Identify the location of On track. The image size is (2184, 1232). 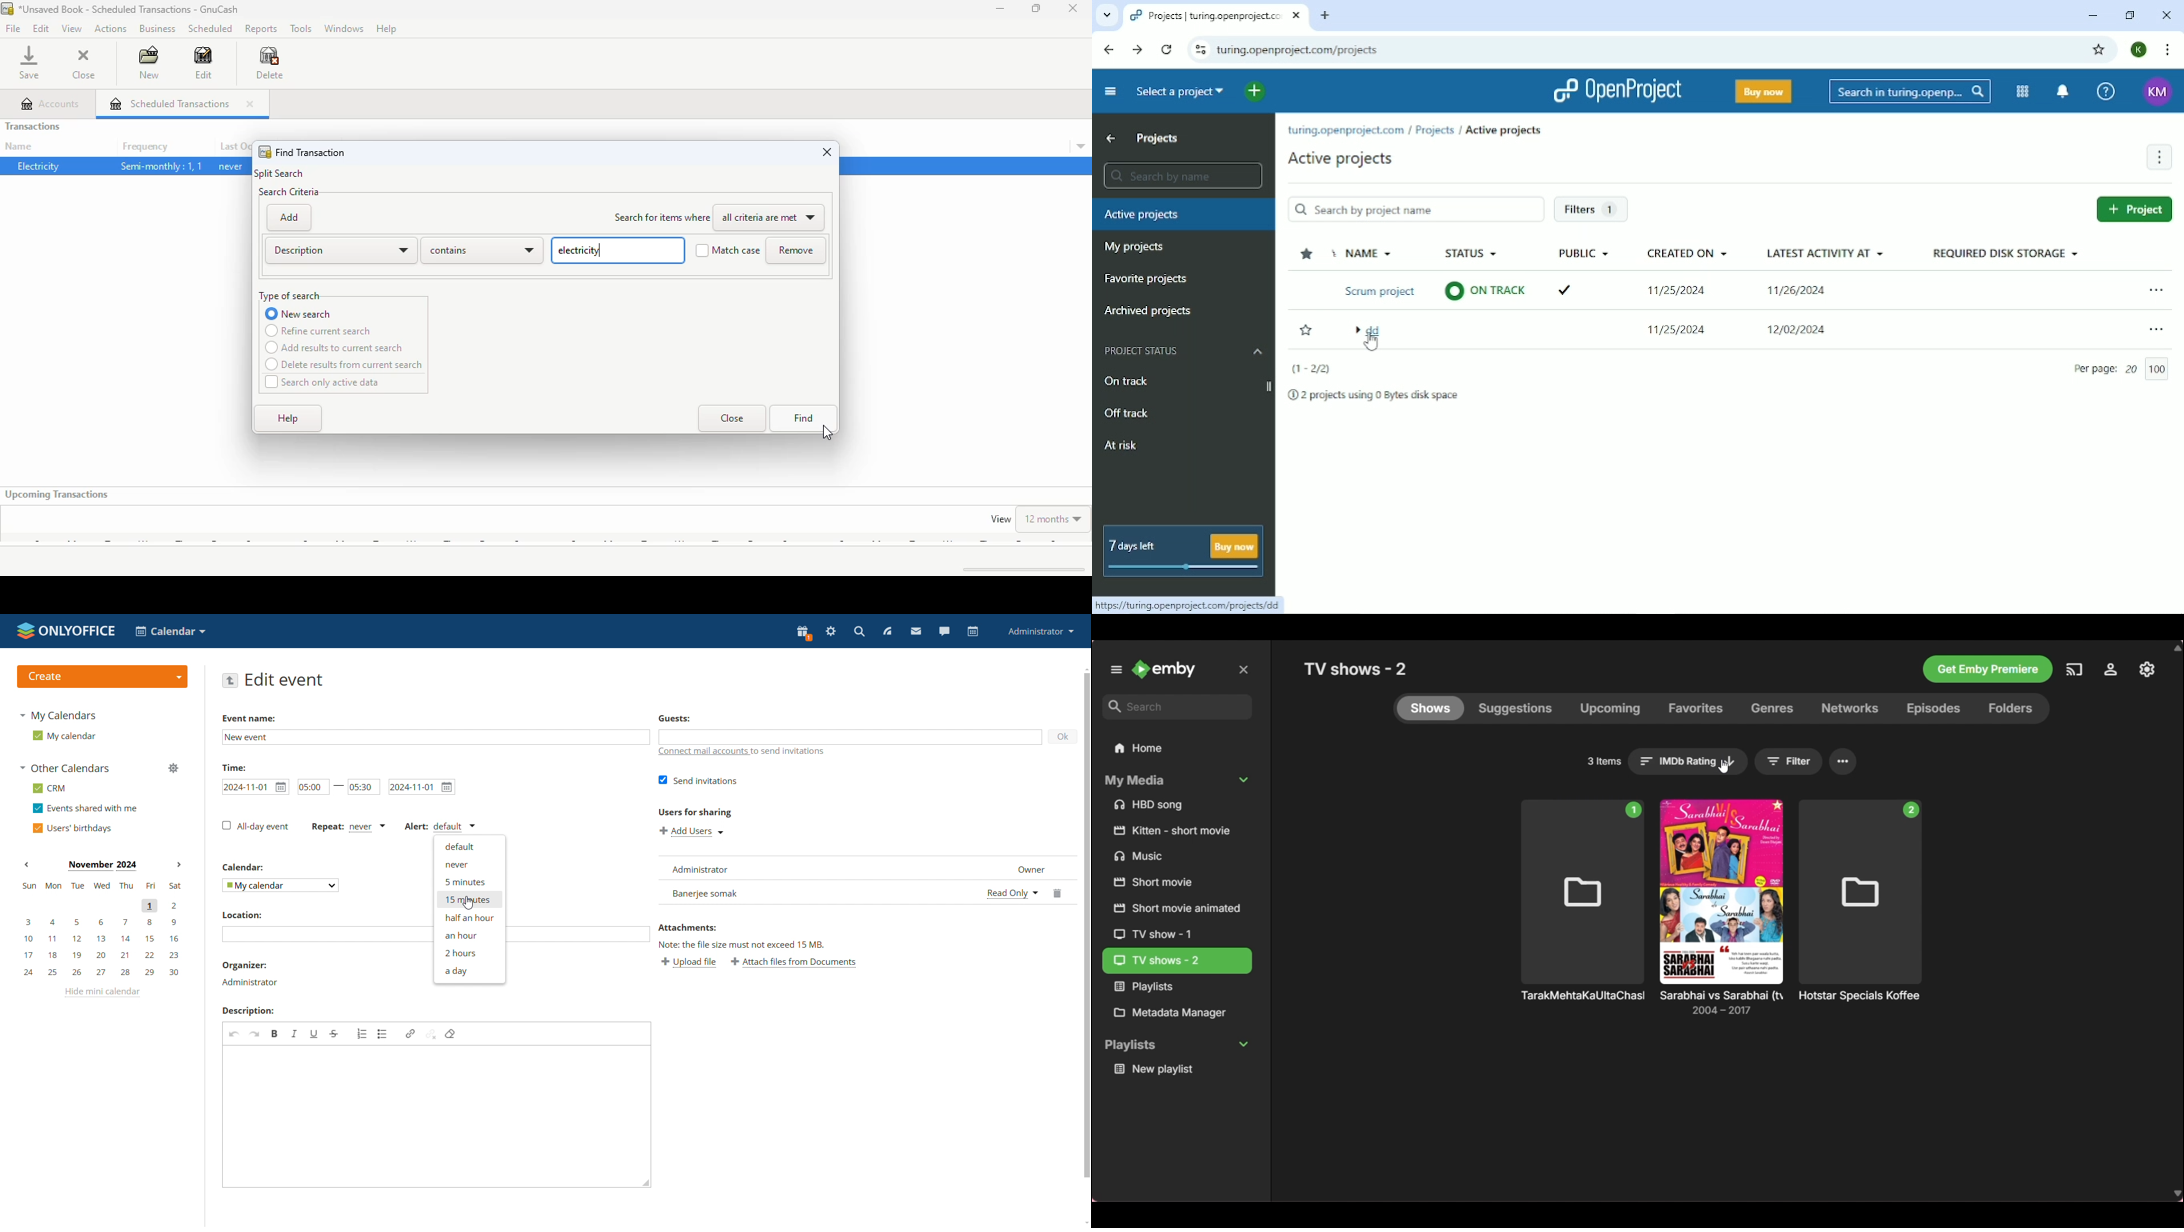
(1126, 380).